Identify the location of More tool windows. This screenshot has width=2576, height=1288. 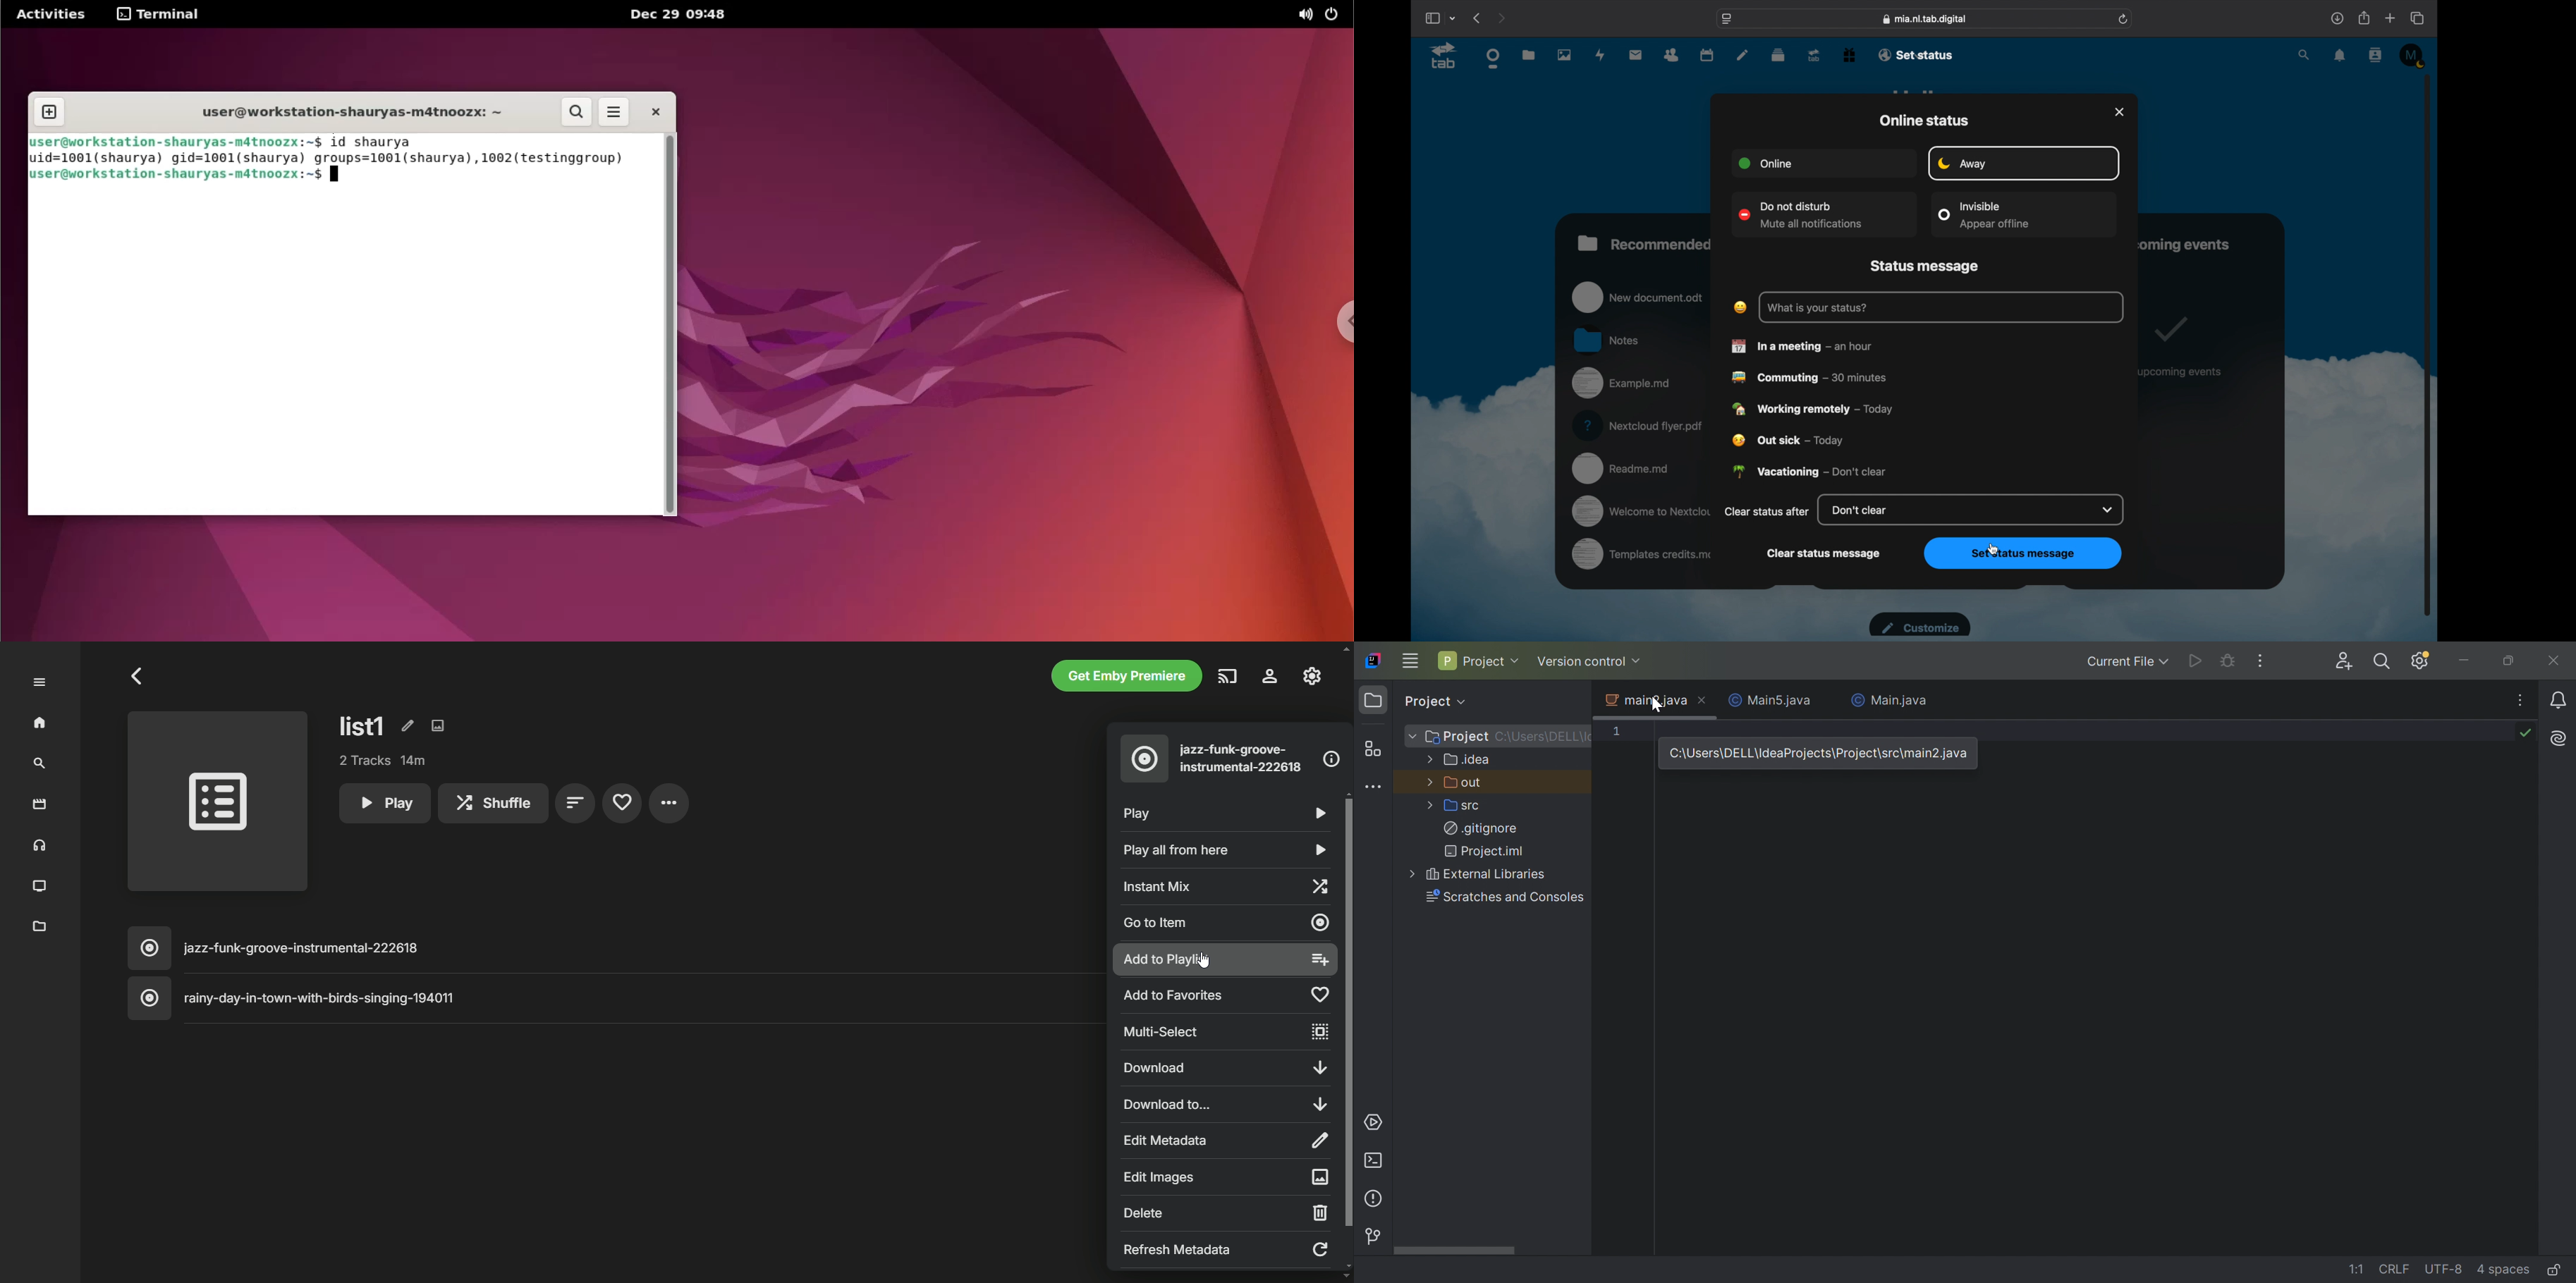
(1376, 787).